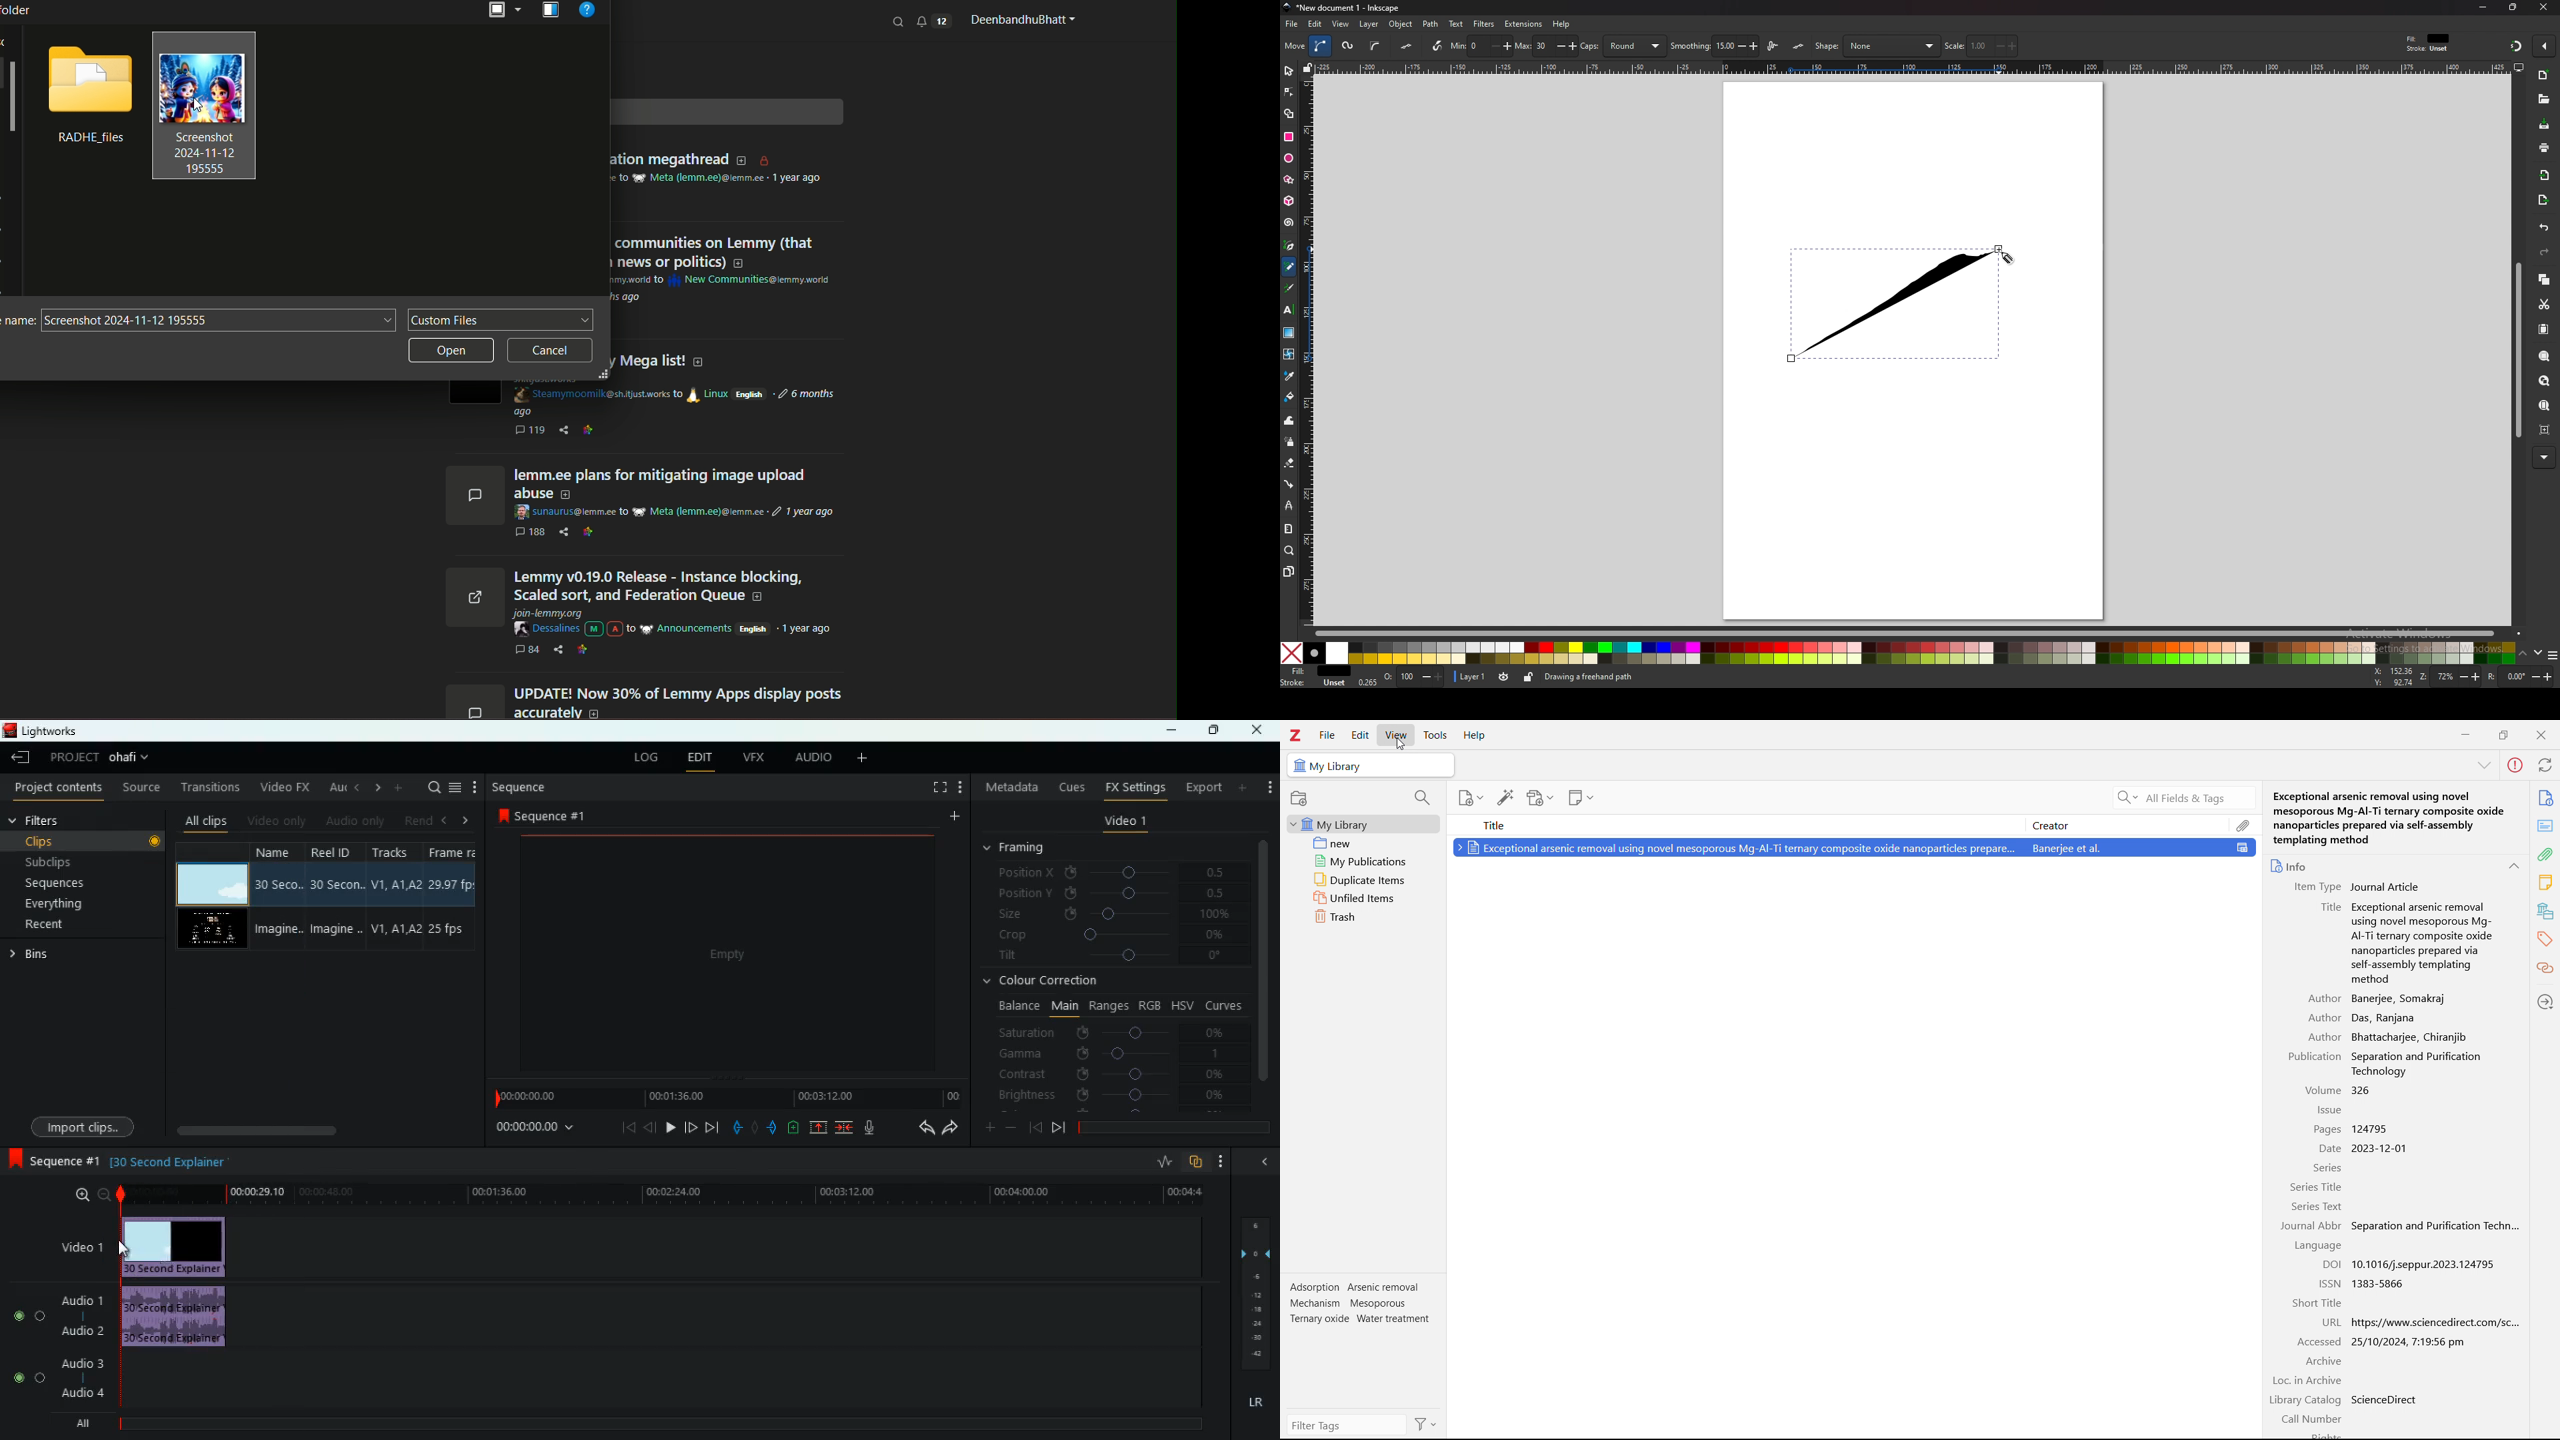  Describe the element at coordinates (1115, 957) in the screenshot. I see `` at that location.